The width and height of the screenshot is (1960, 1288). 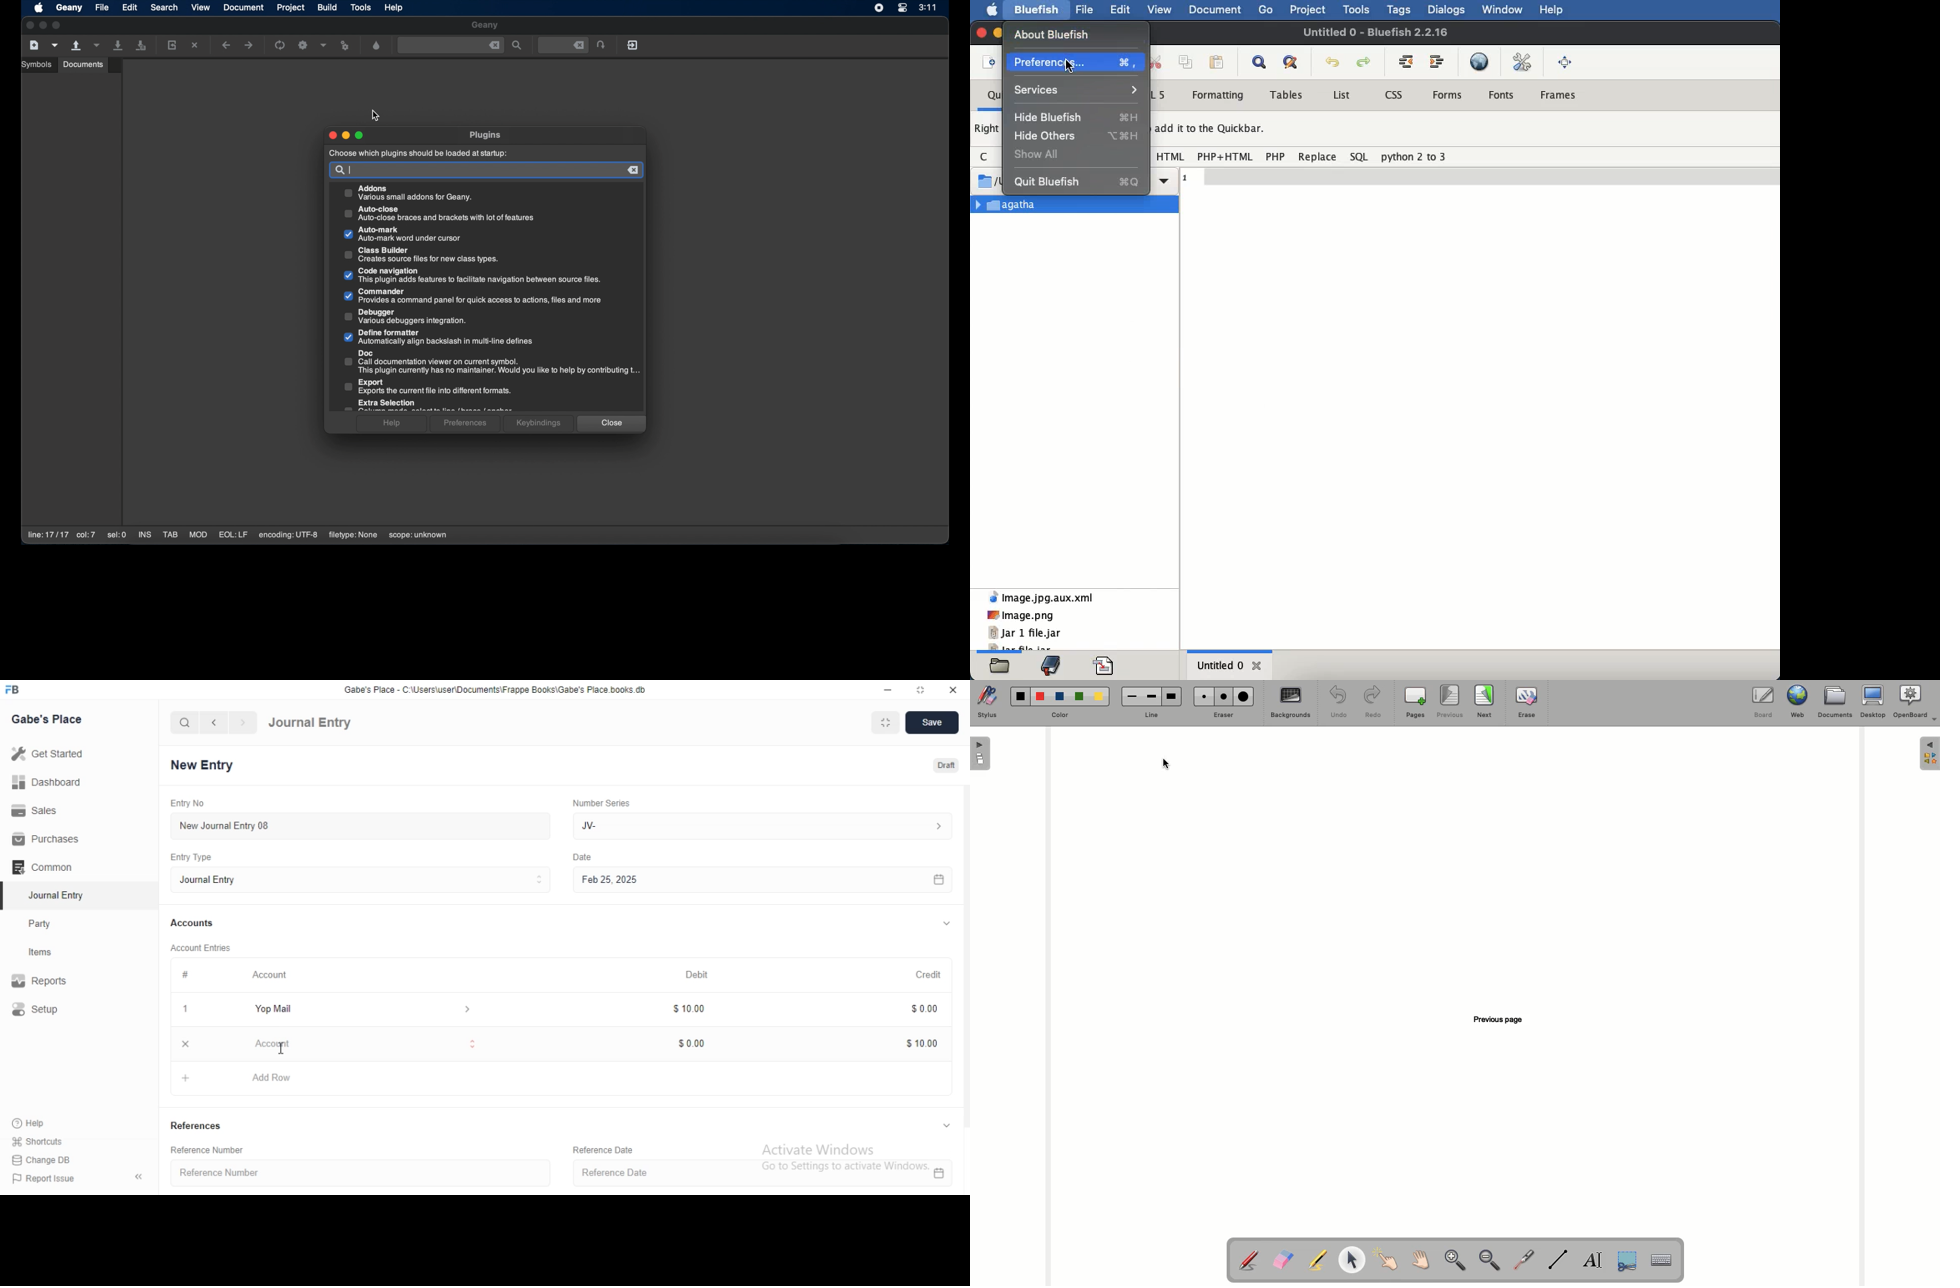 What do you see at coordinates (46, 719) in the screenshot?
I see `Gabe's Place` at bounding box center [46, 719].